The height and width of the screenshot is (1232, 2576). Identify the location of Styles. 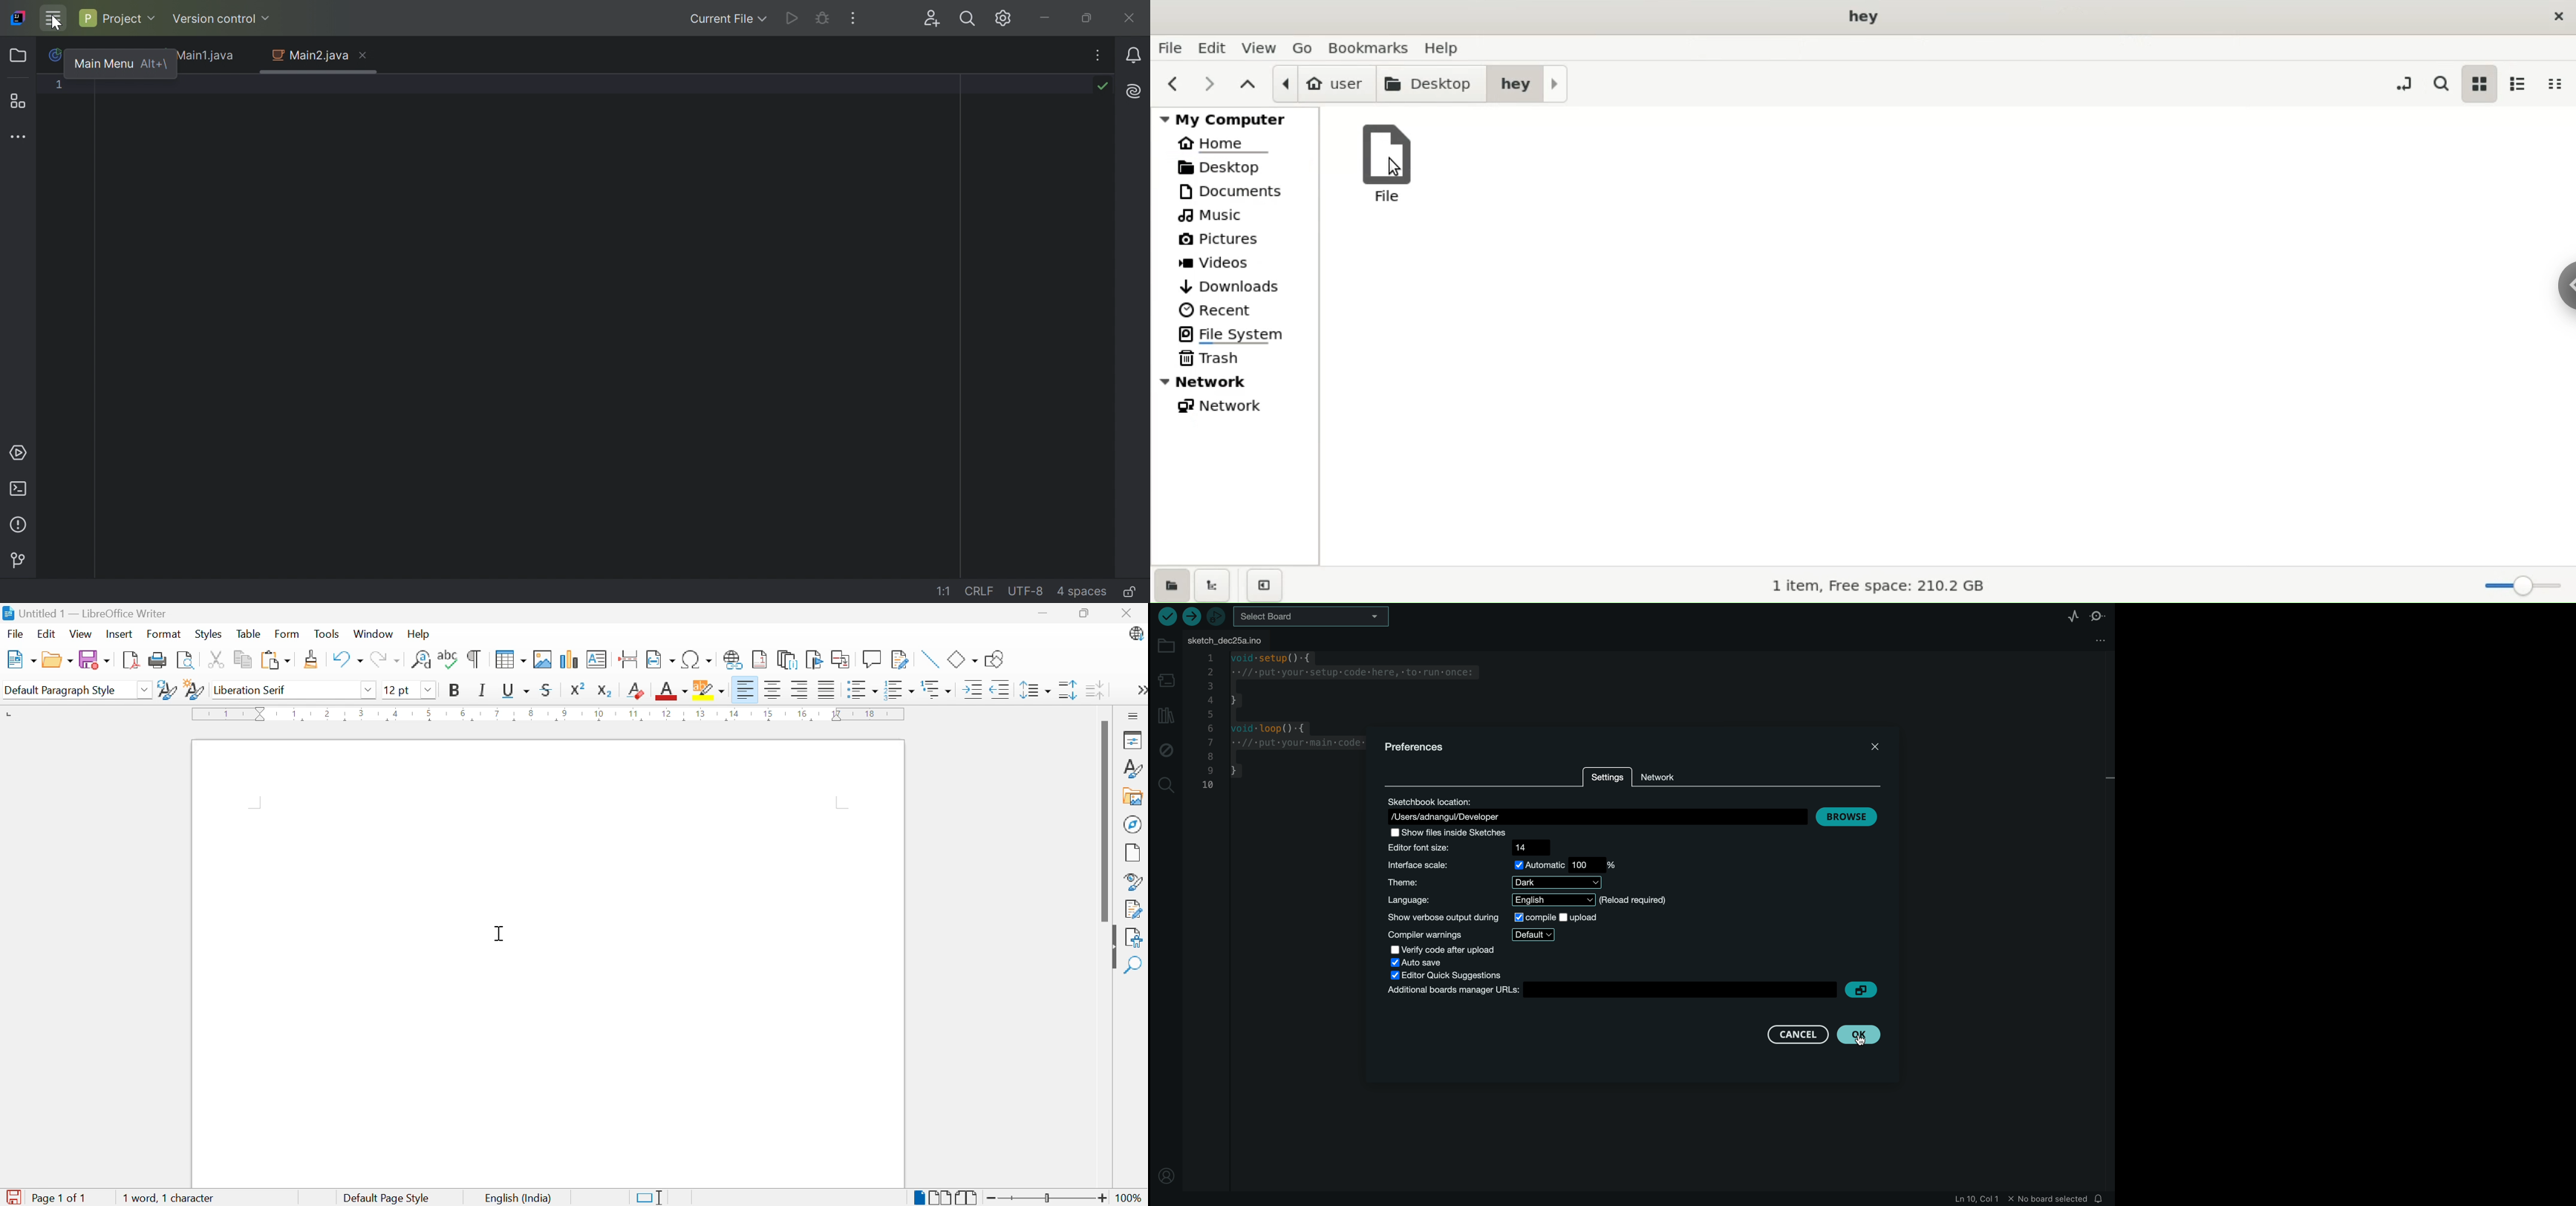
(1133, 769).